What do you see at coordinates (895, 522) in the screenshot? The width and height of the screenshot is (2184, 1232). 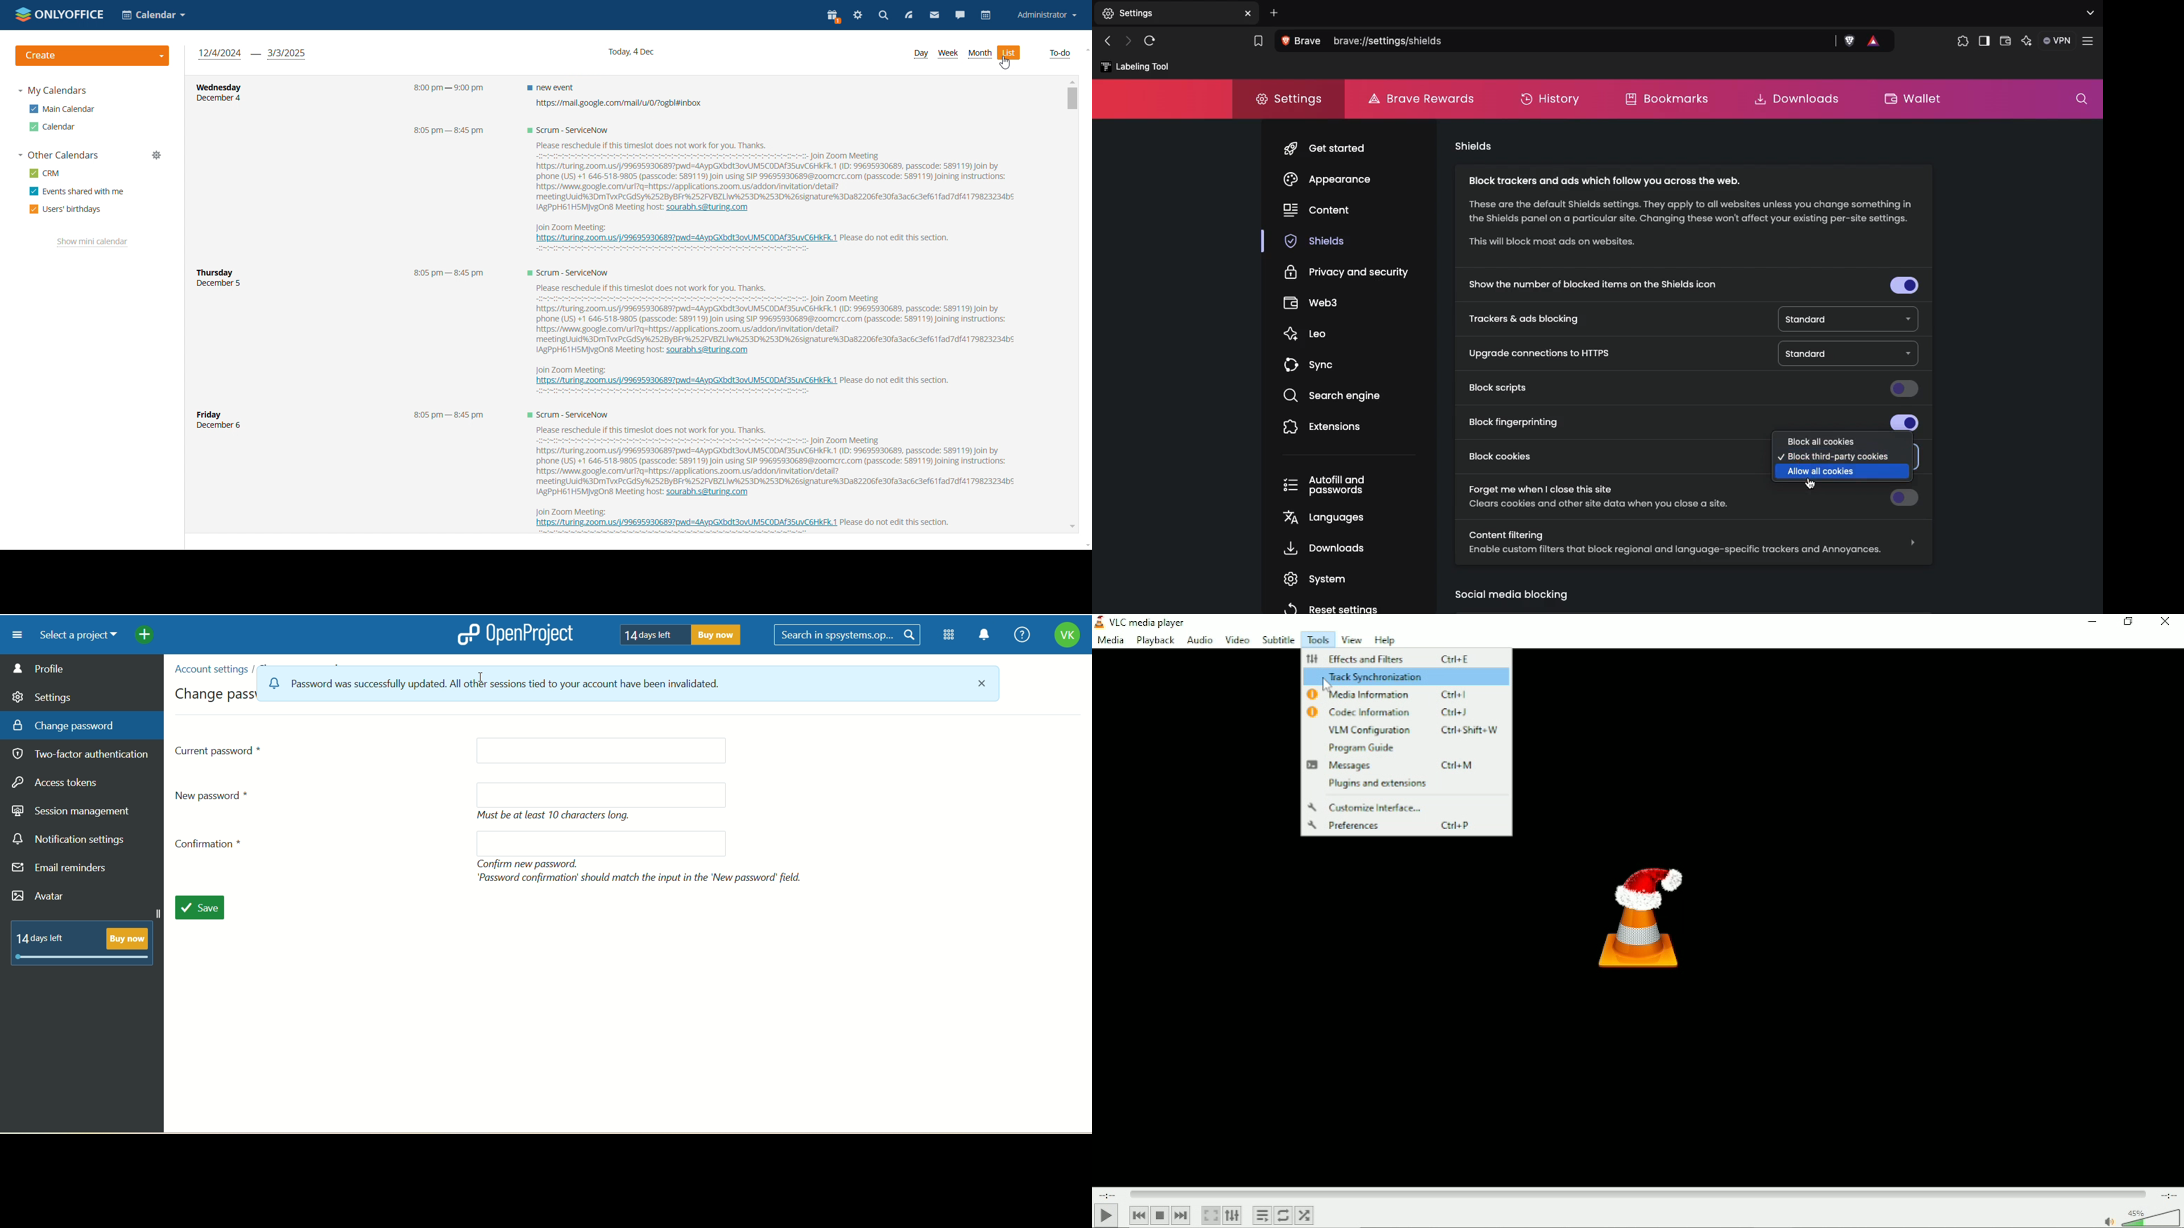 I see `k.1 Please do not edit this section.` at bounding box center [895, 522].